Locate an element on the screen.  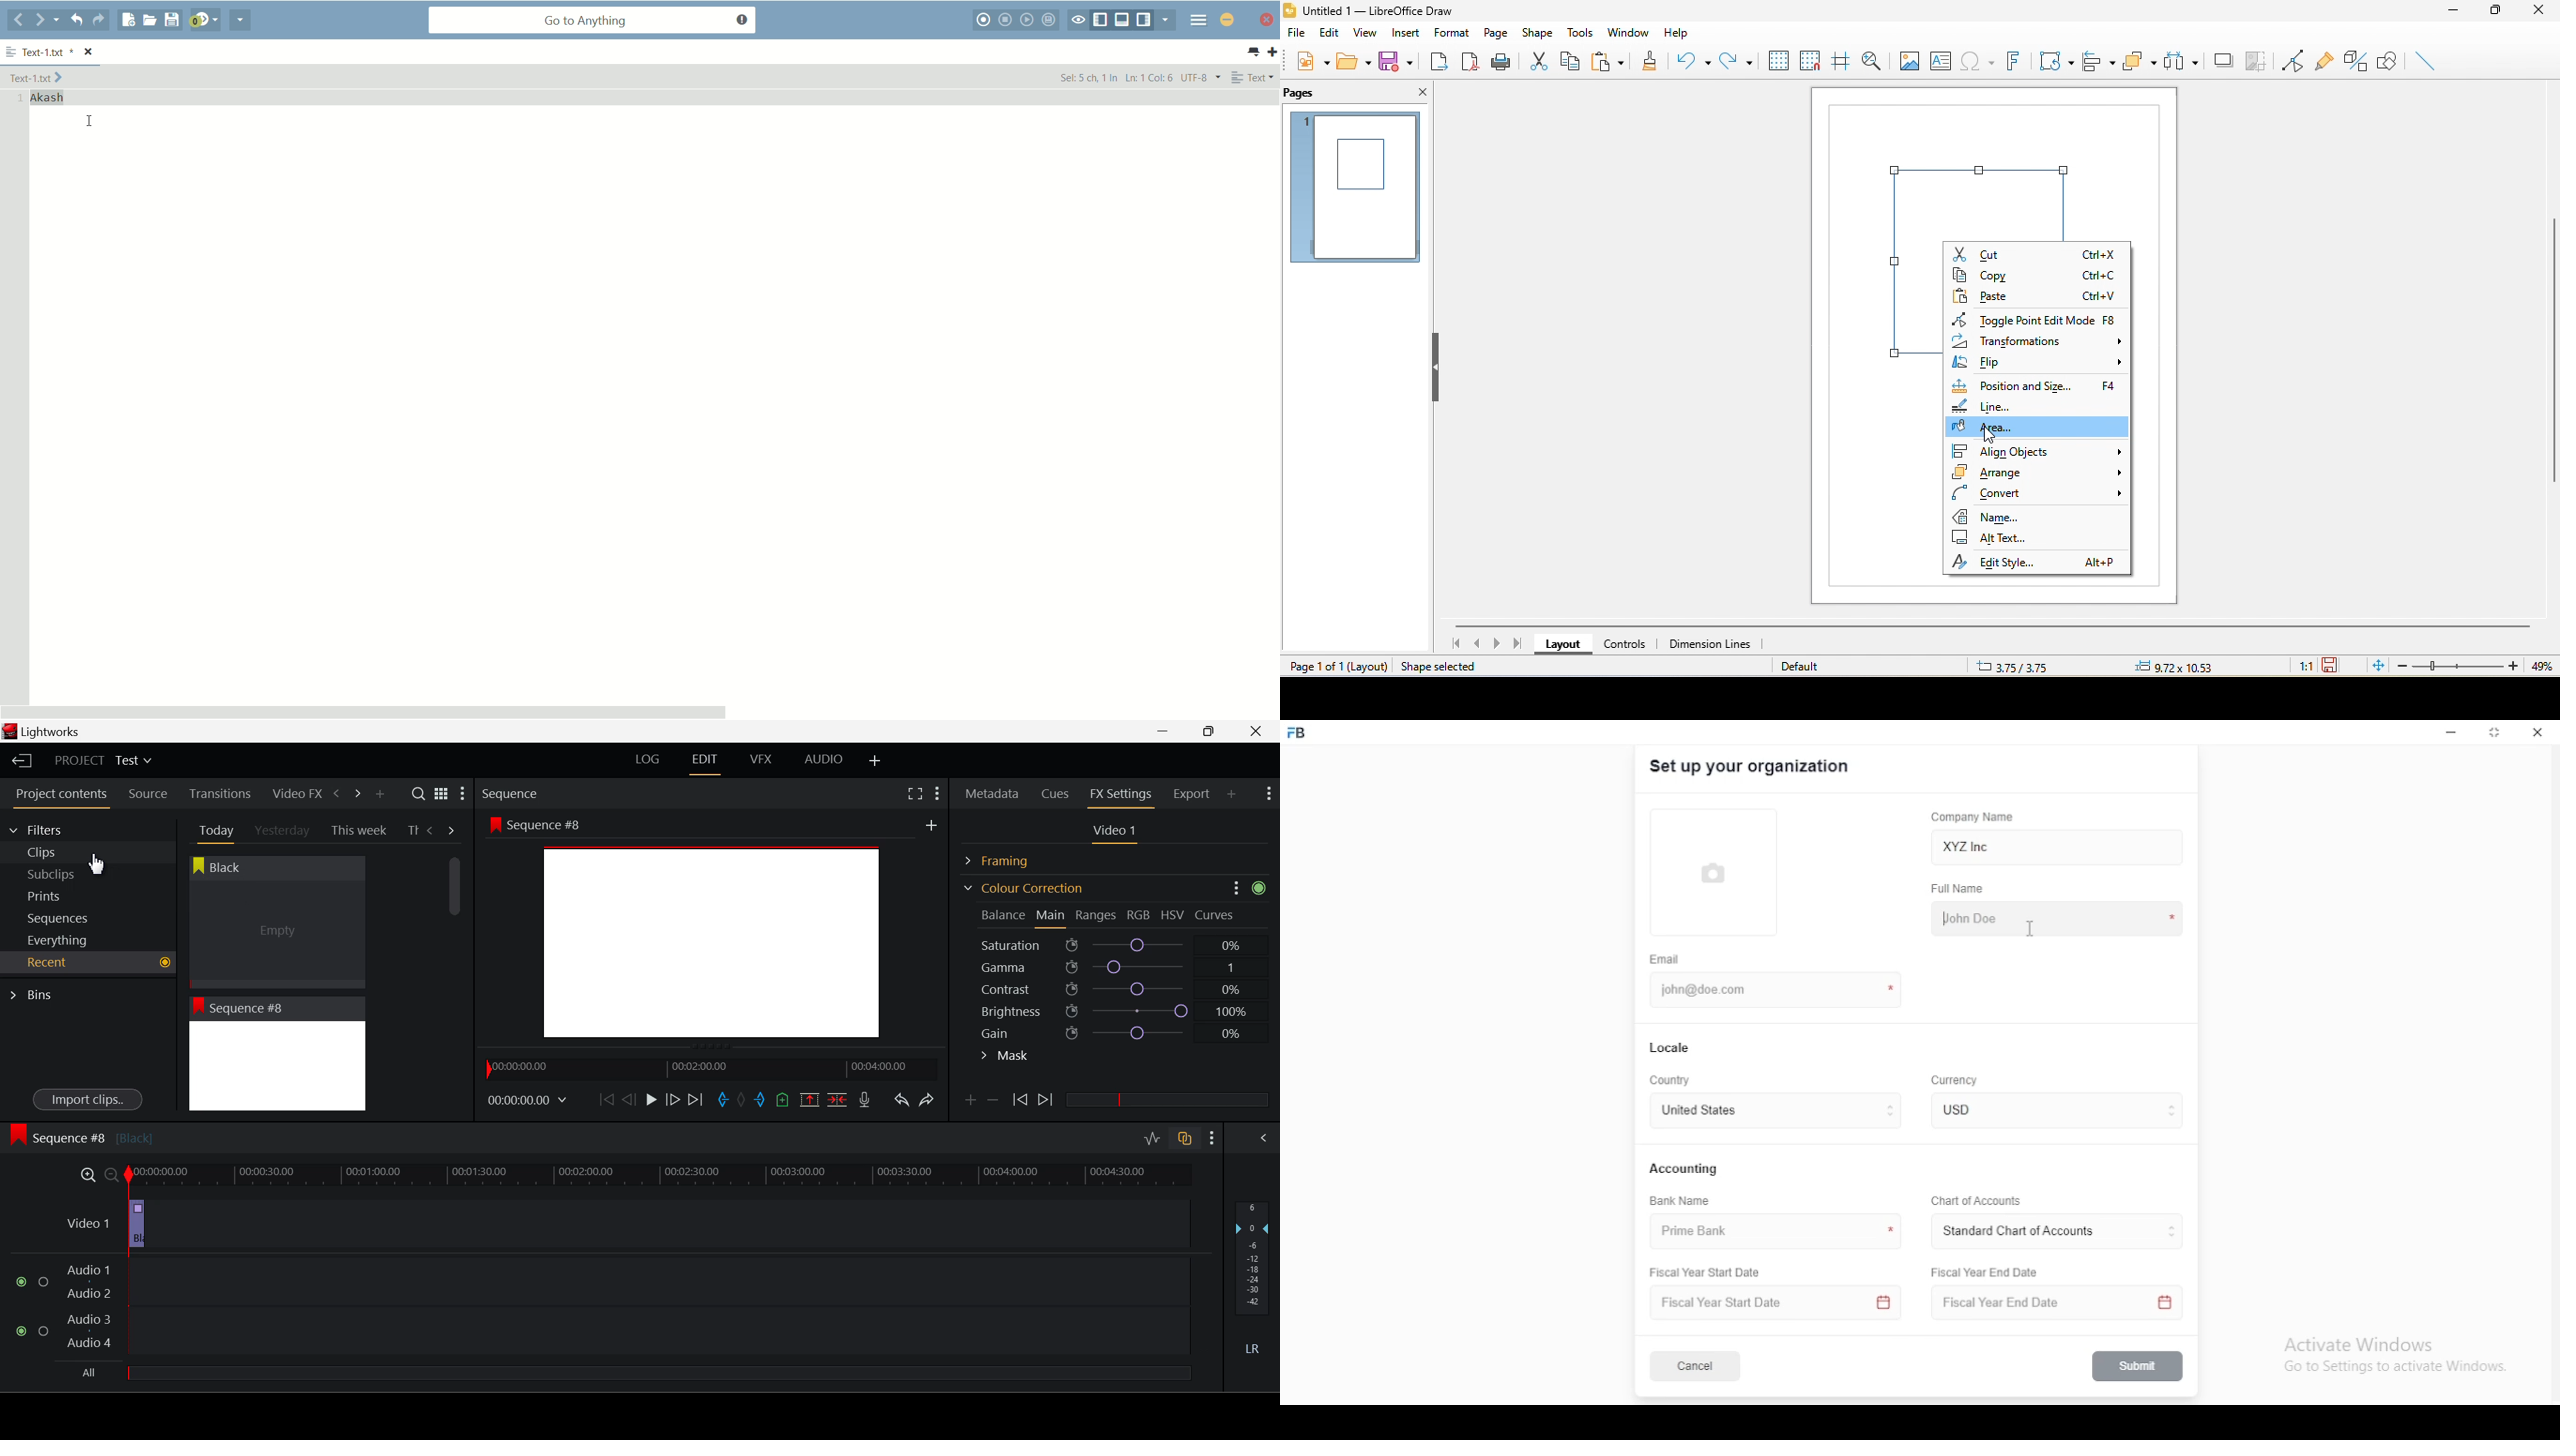
page is located at coordinates (1495, 32).